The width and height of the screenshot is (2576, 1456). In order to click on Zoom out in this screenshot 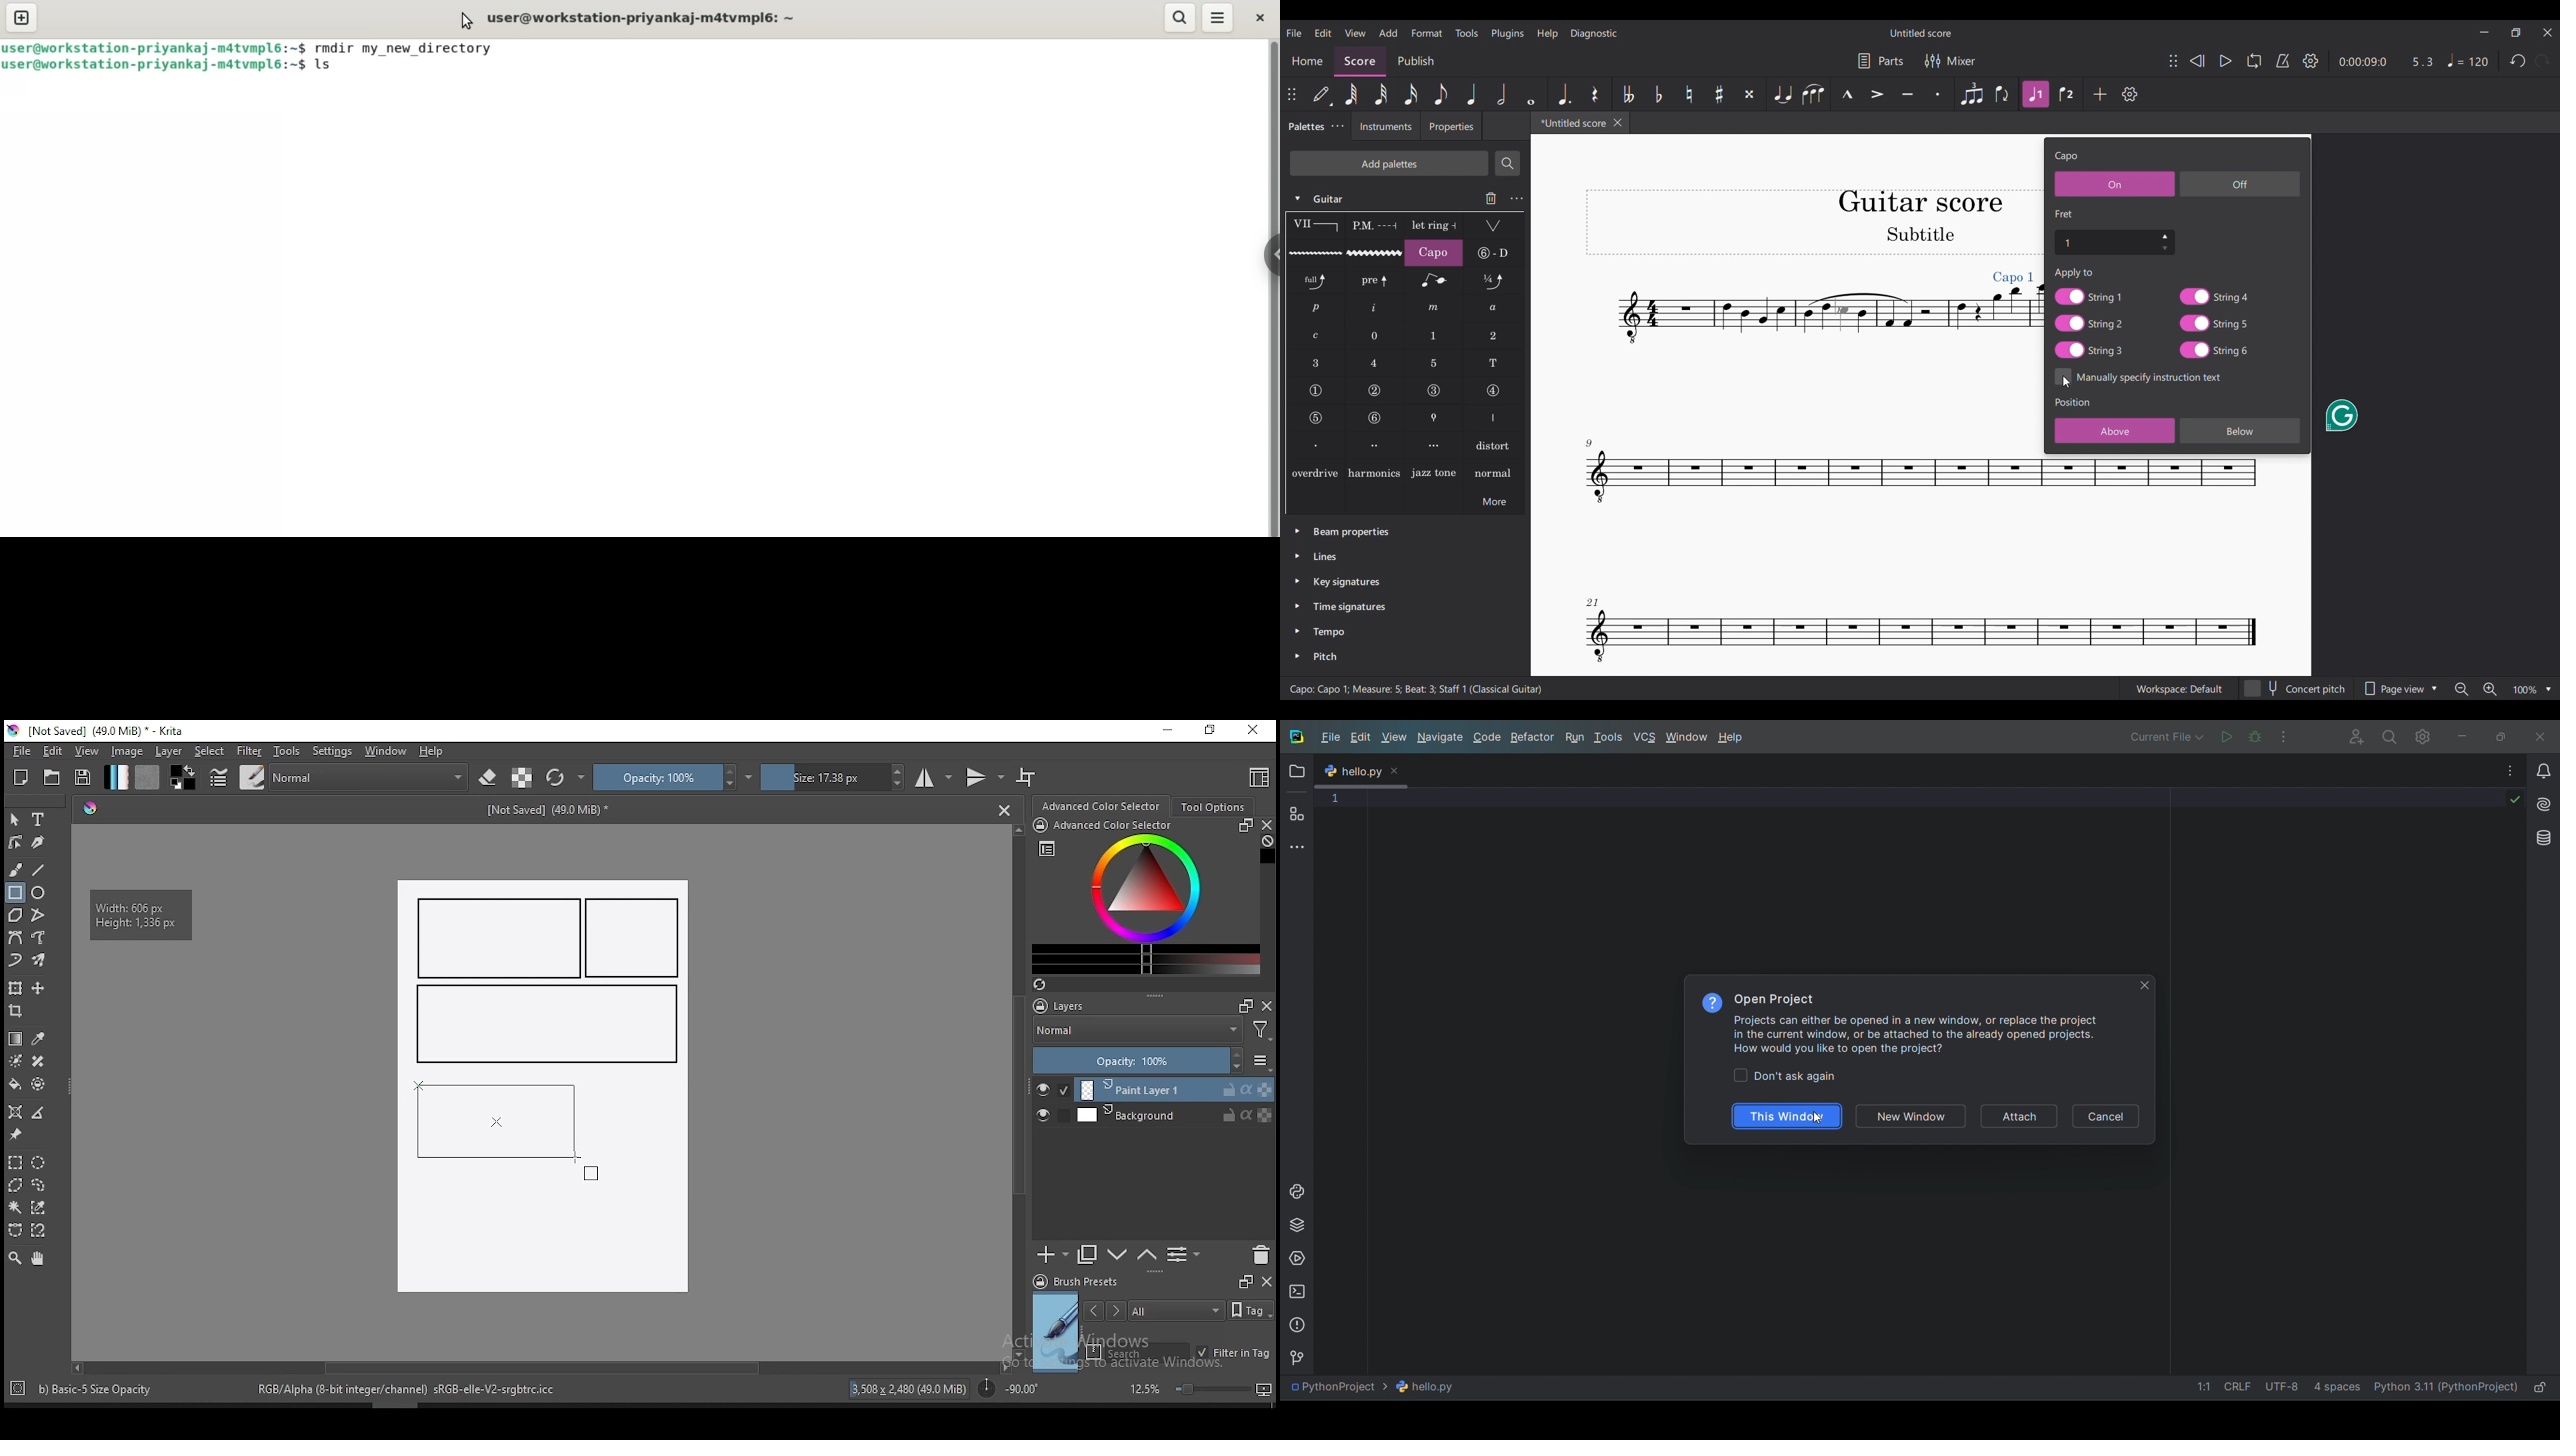, I will do `click(2463, 689)`.